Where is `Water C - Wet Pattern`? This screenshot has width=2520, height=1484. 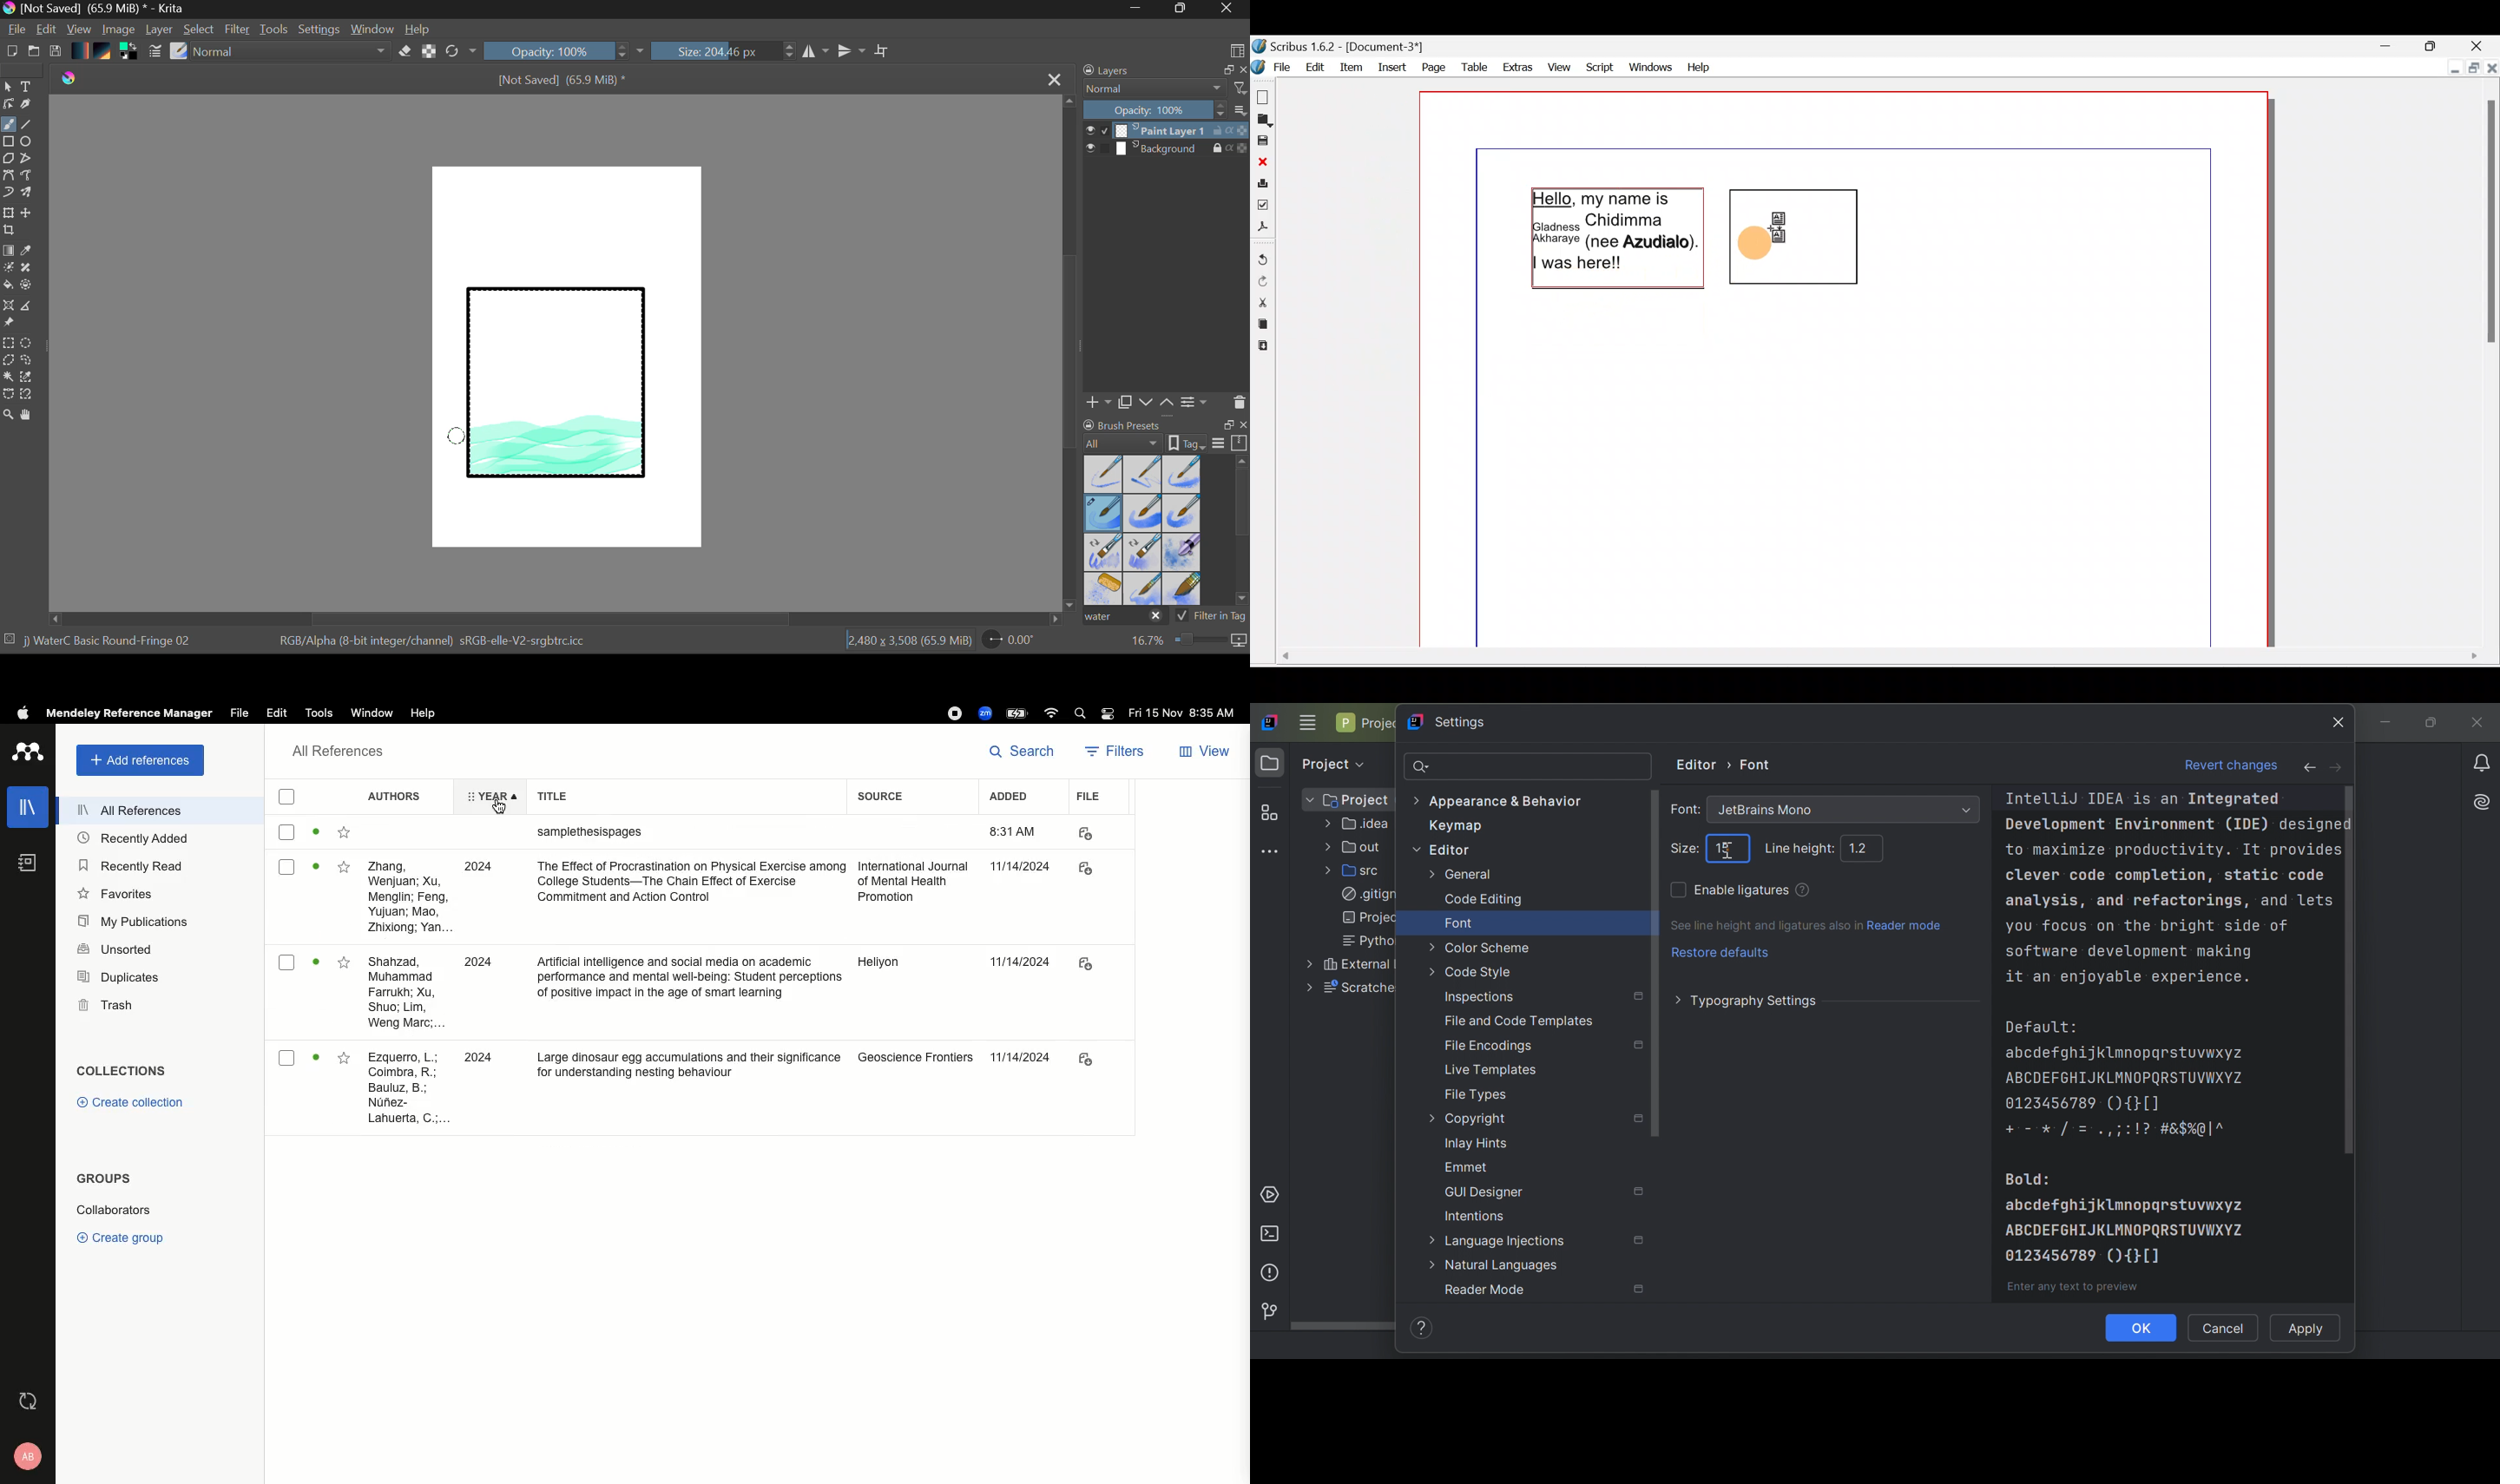
Water C - Wet Pattern is located at coordinates (1181, 474).